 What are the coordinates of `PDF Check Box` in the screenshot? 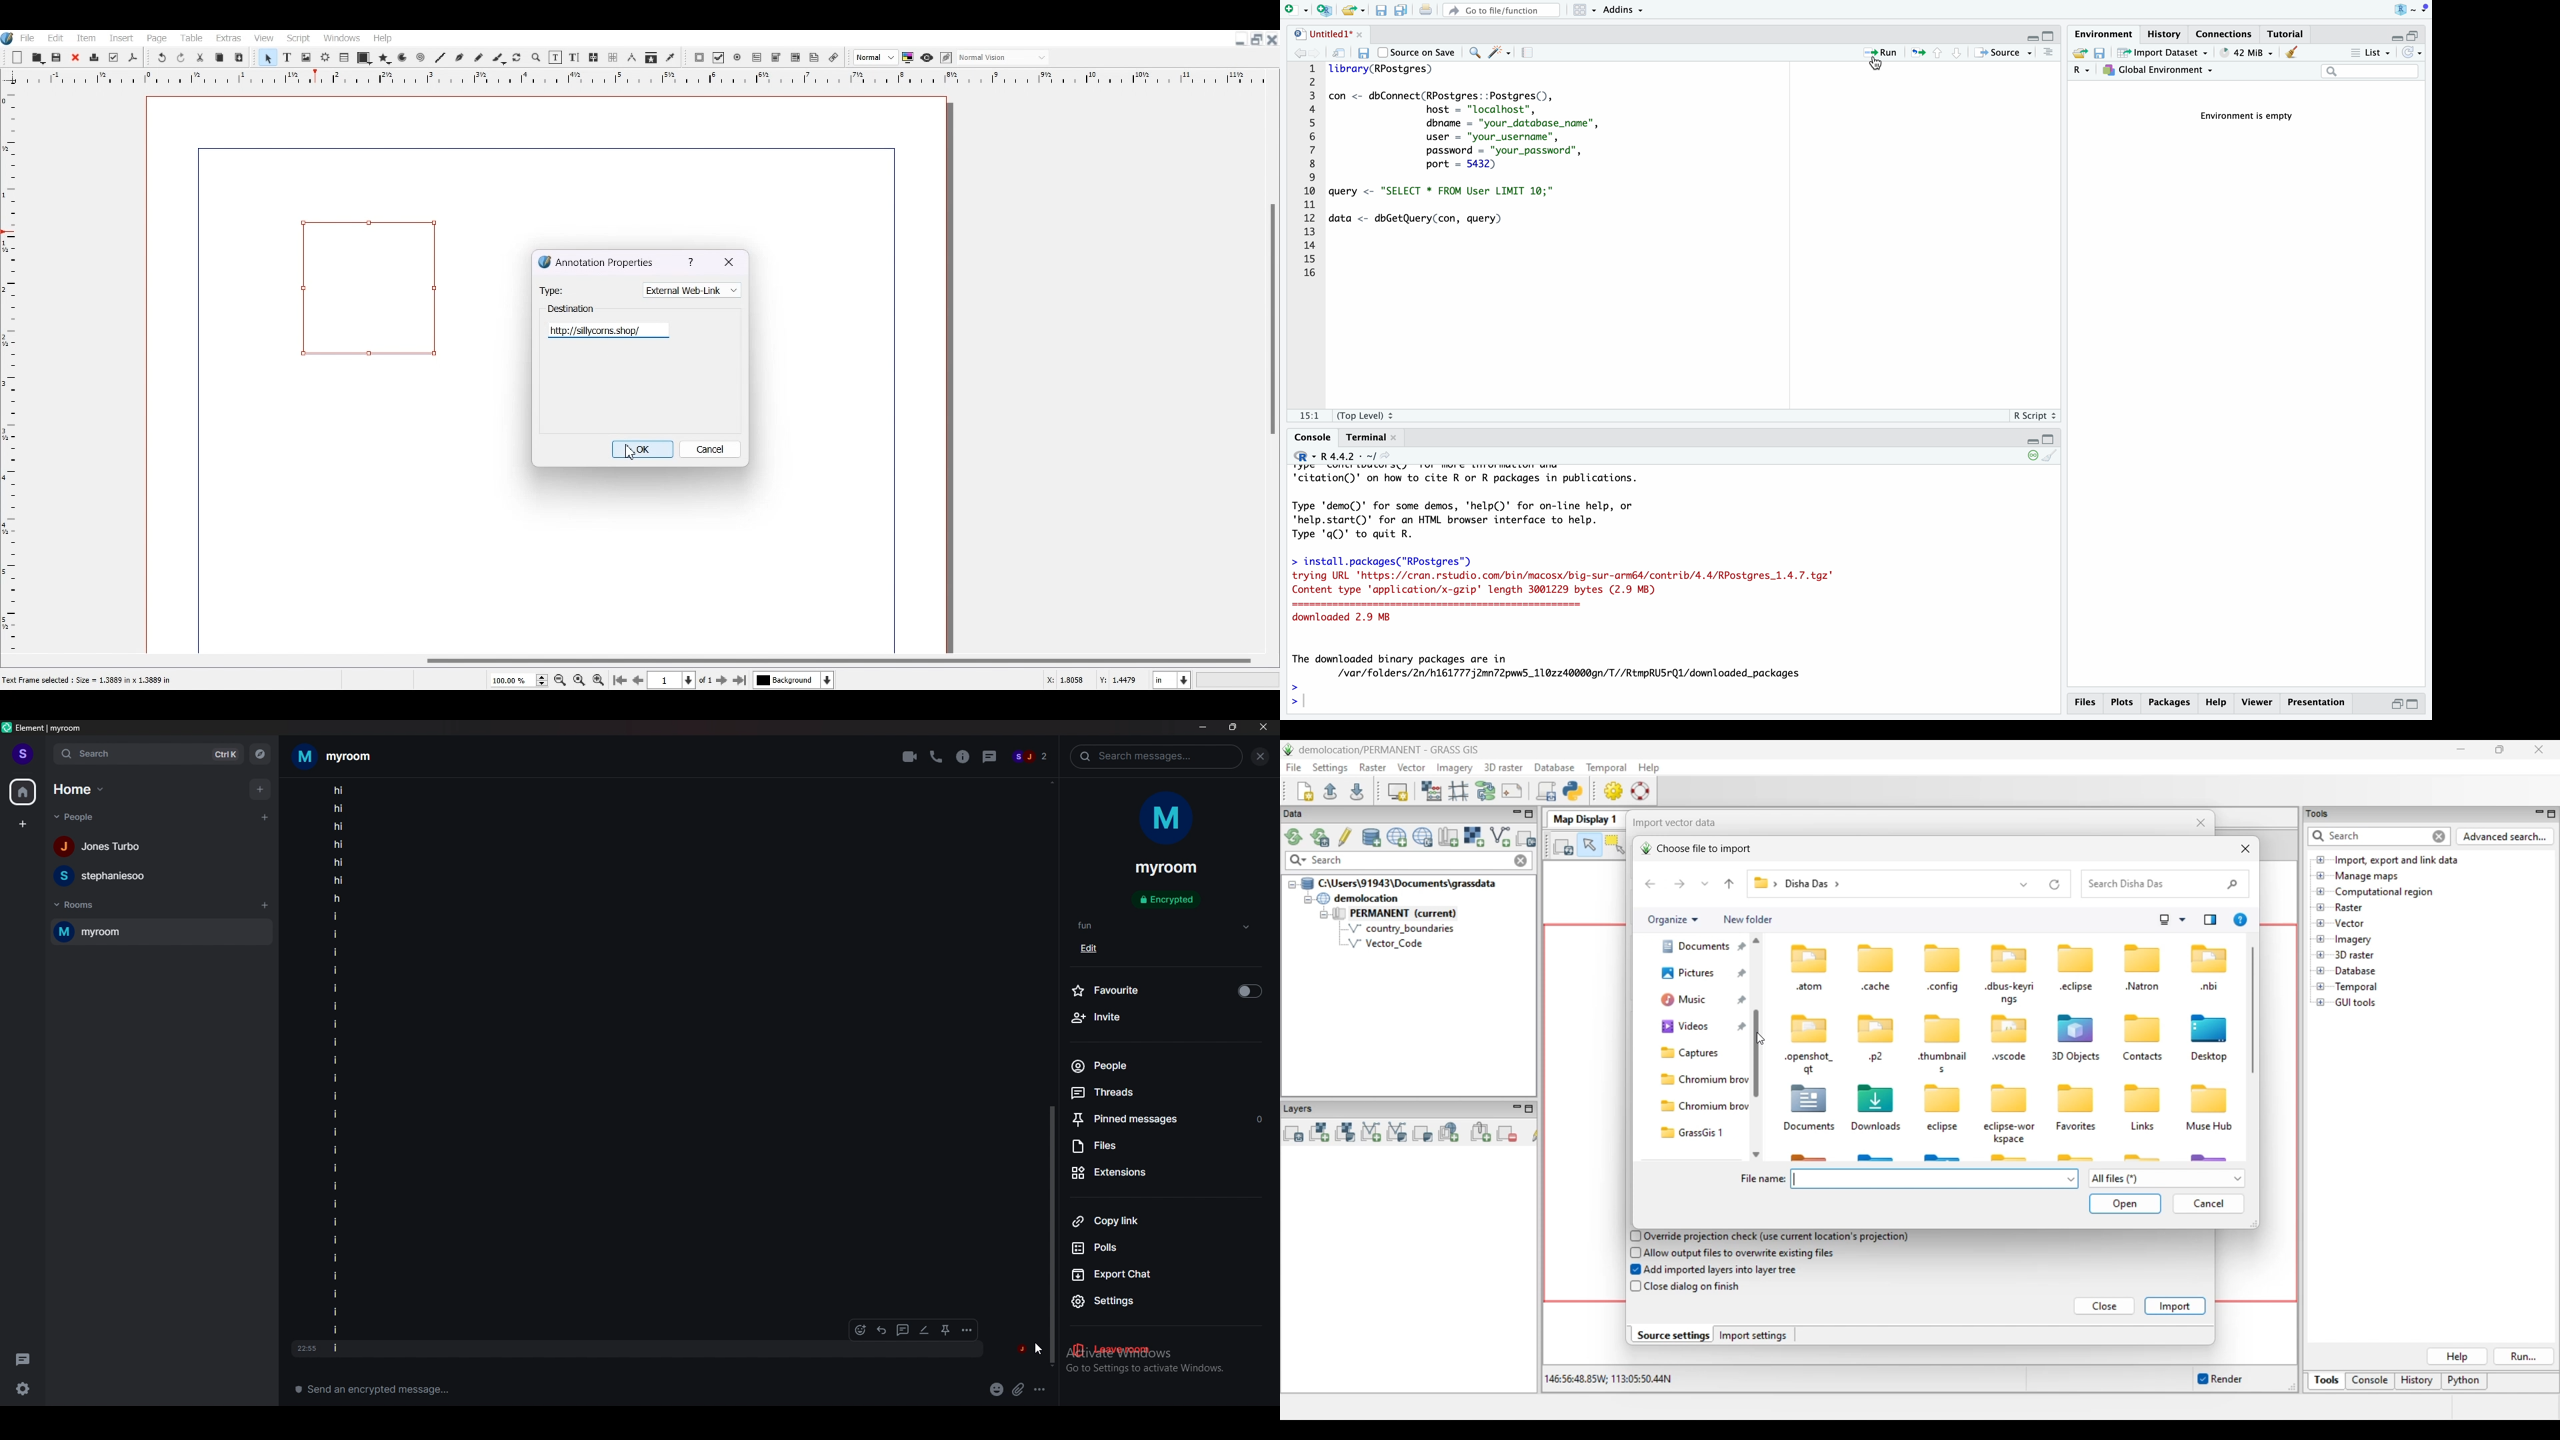 It's located at (719, 58).